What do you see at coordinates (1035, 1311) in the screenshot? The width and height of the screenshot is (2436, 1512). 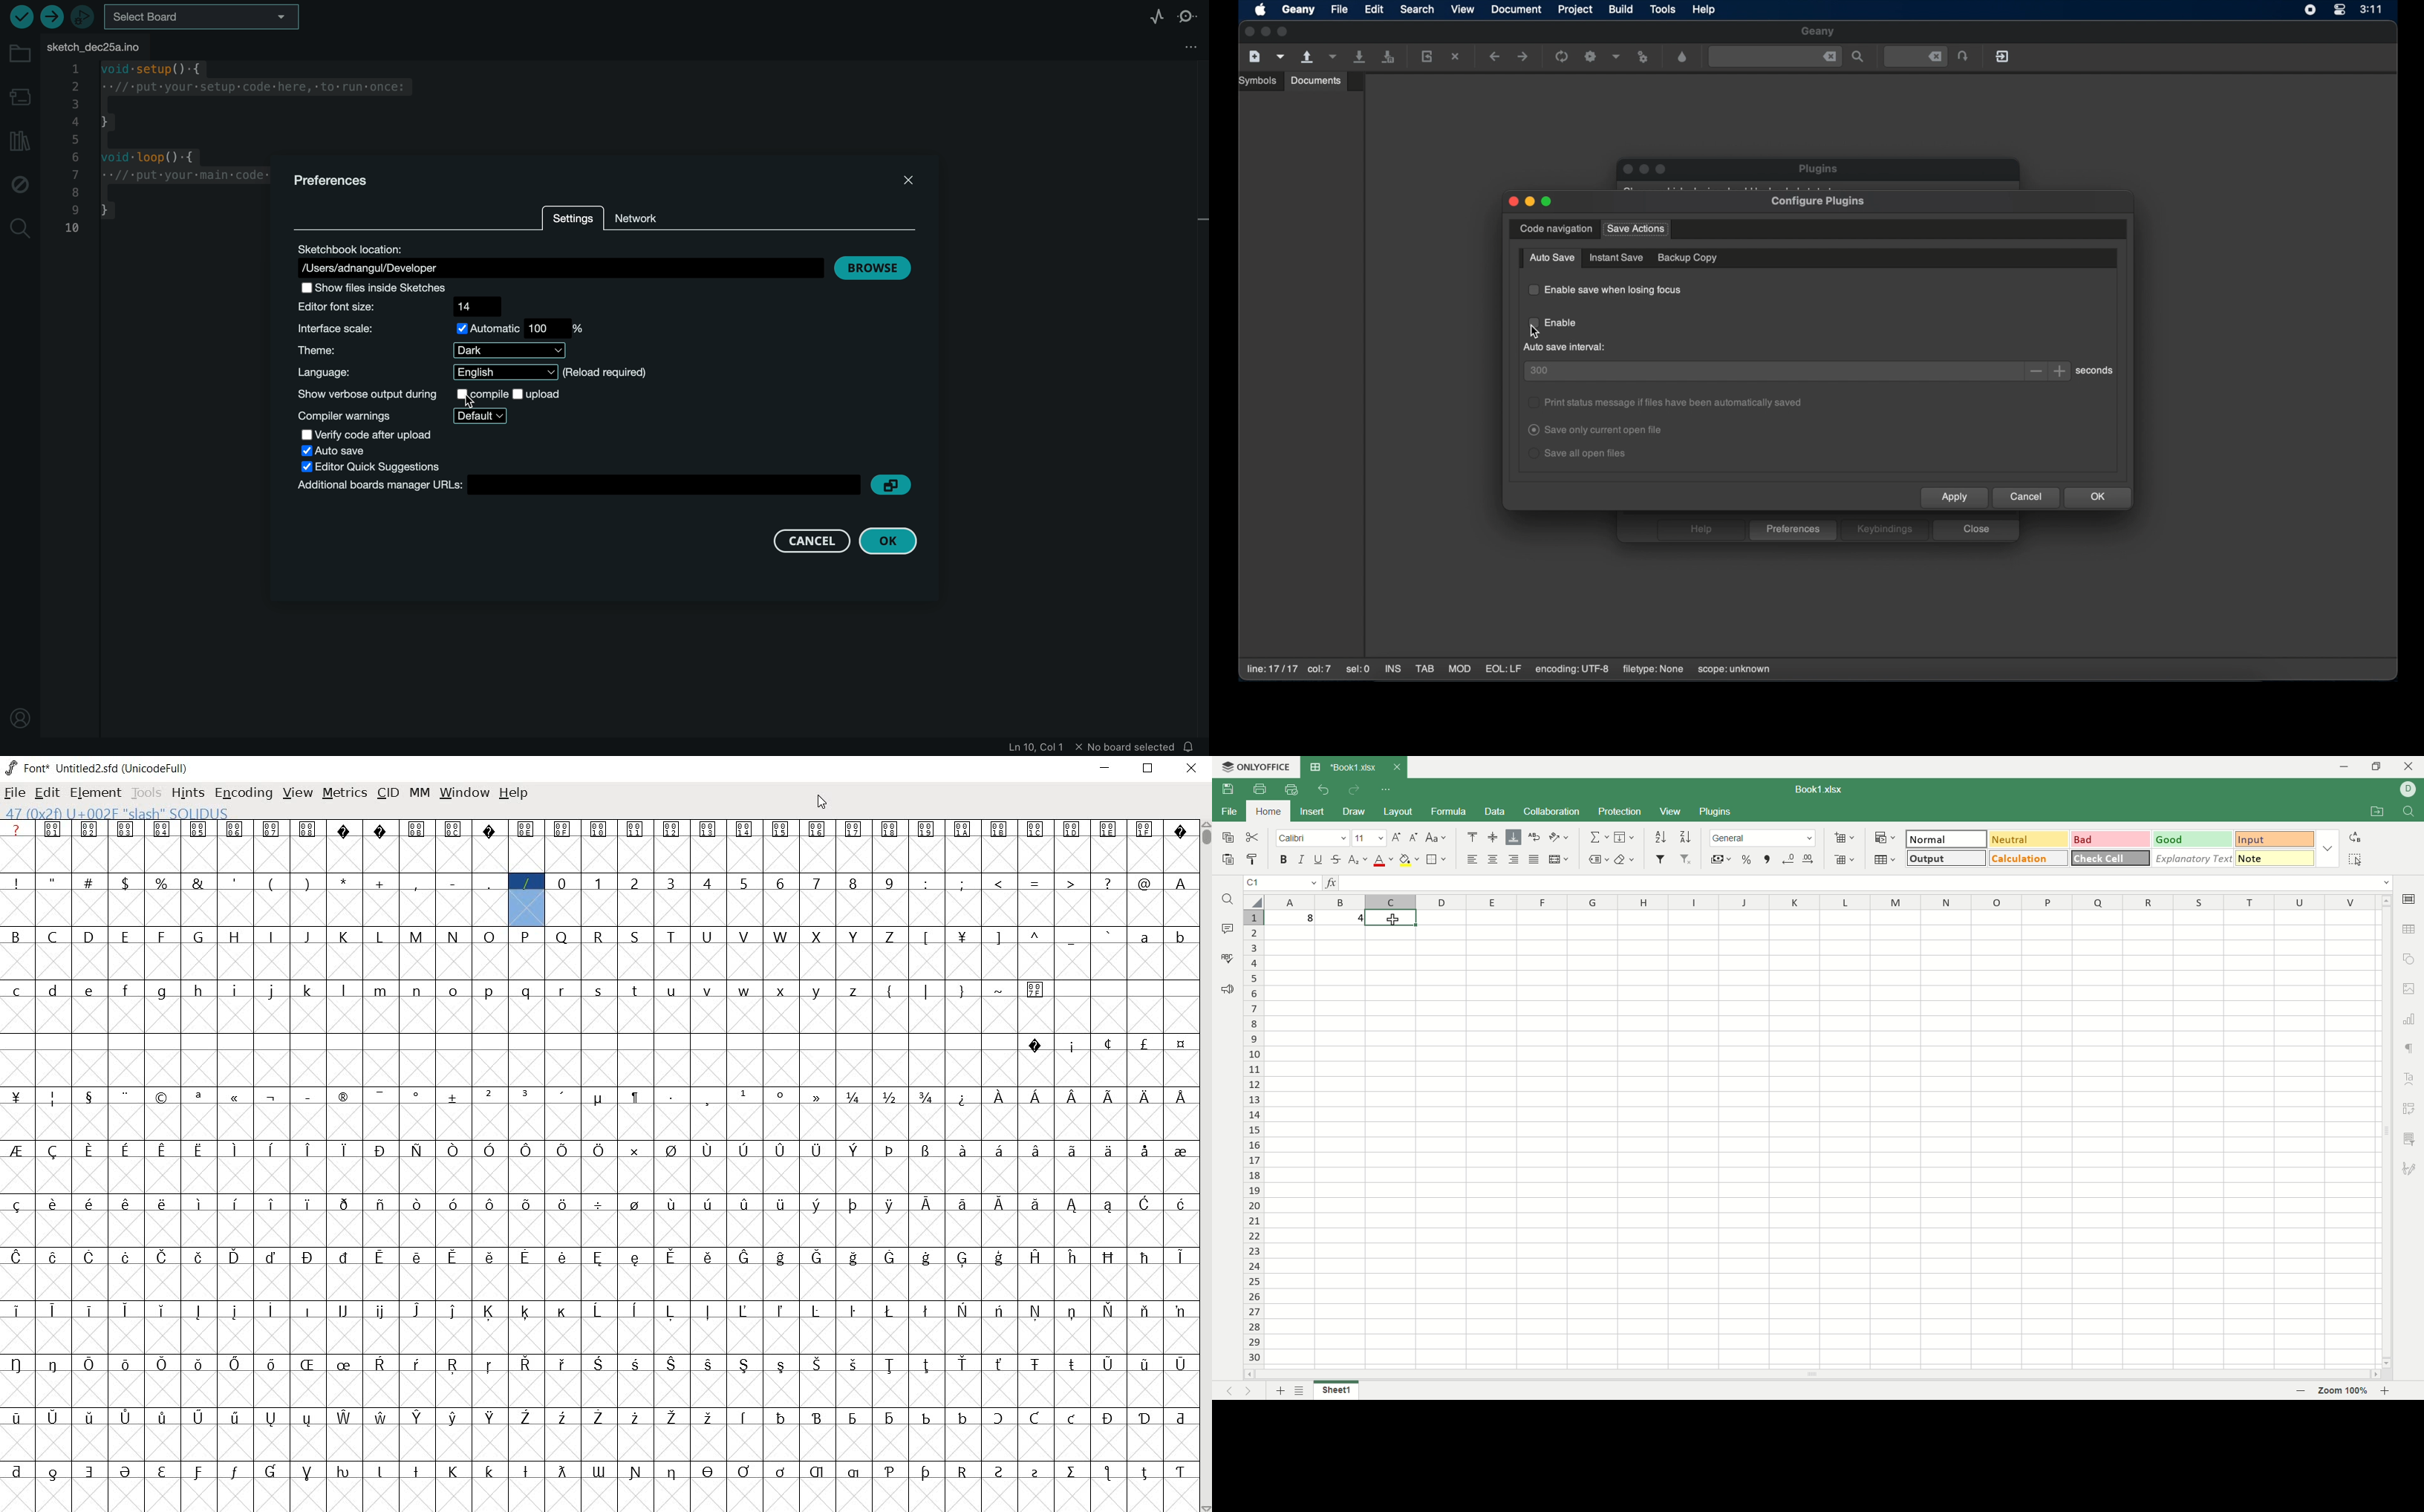 I see `glyph` at bounding box center [1035, 1311].